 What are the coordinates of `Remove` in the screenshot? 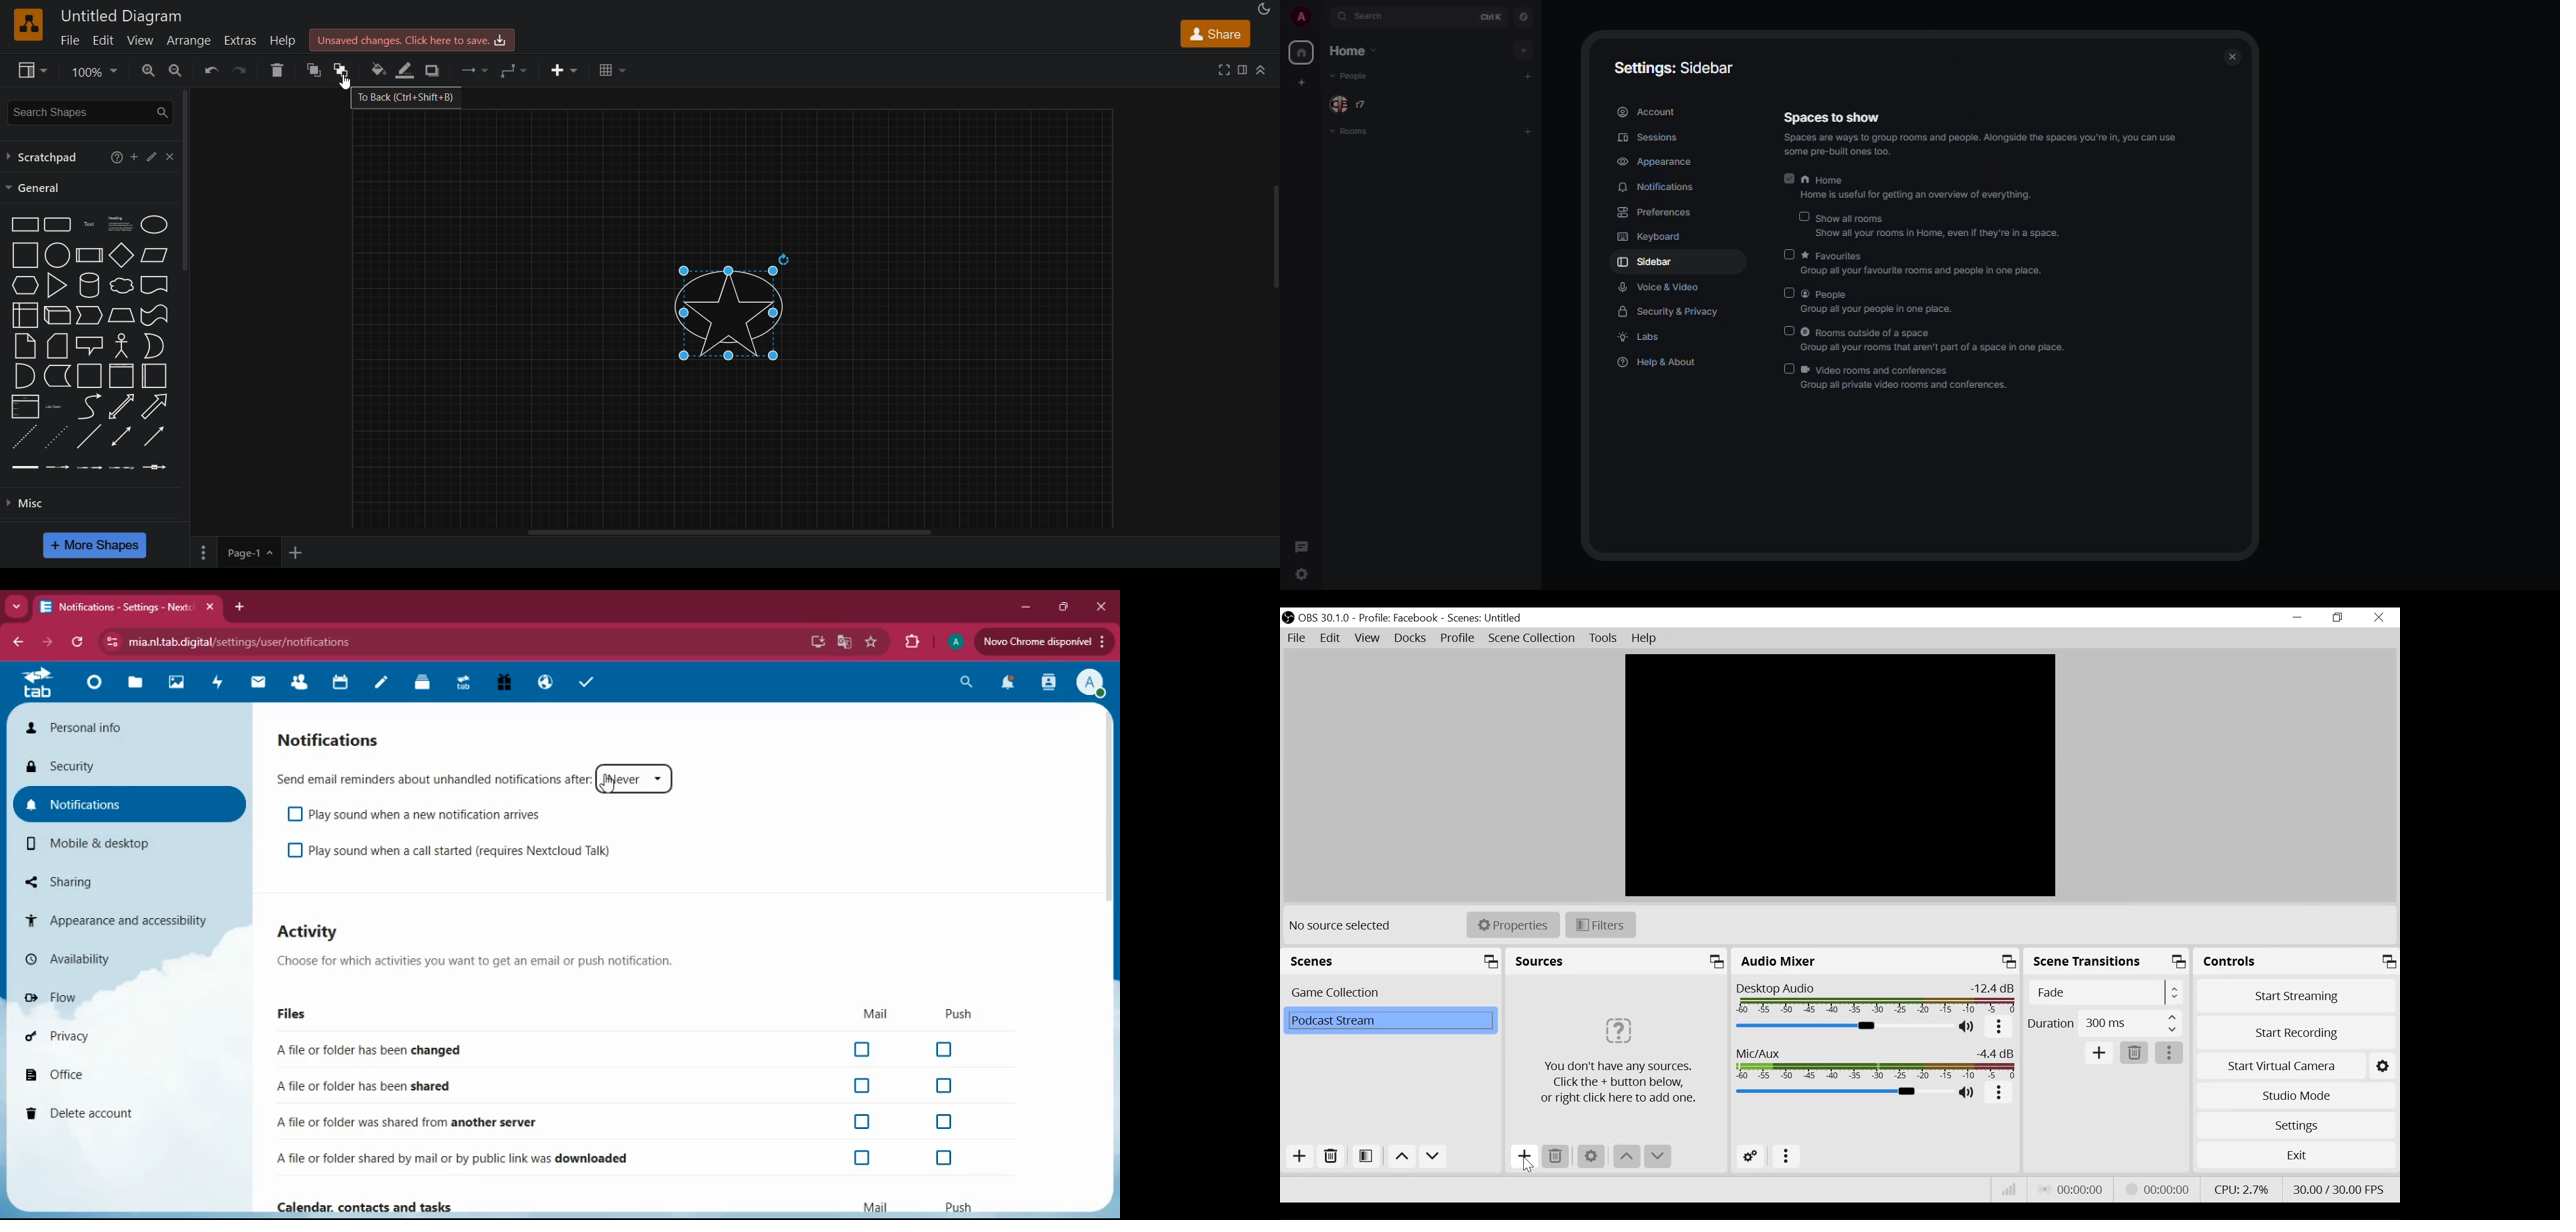 It's located at (1330, 1156).